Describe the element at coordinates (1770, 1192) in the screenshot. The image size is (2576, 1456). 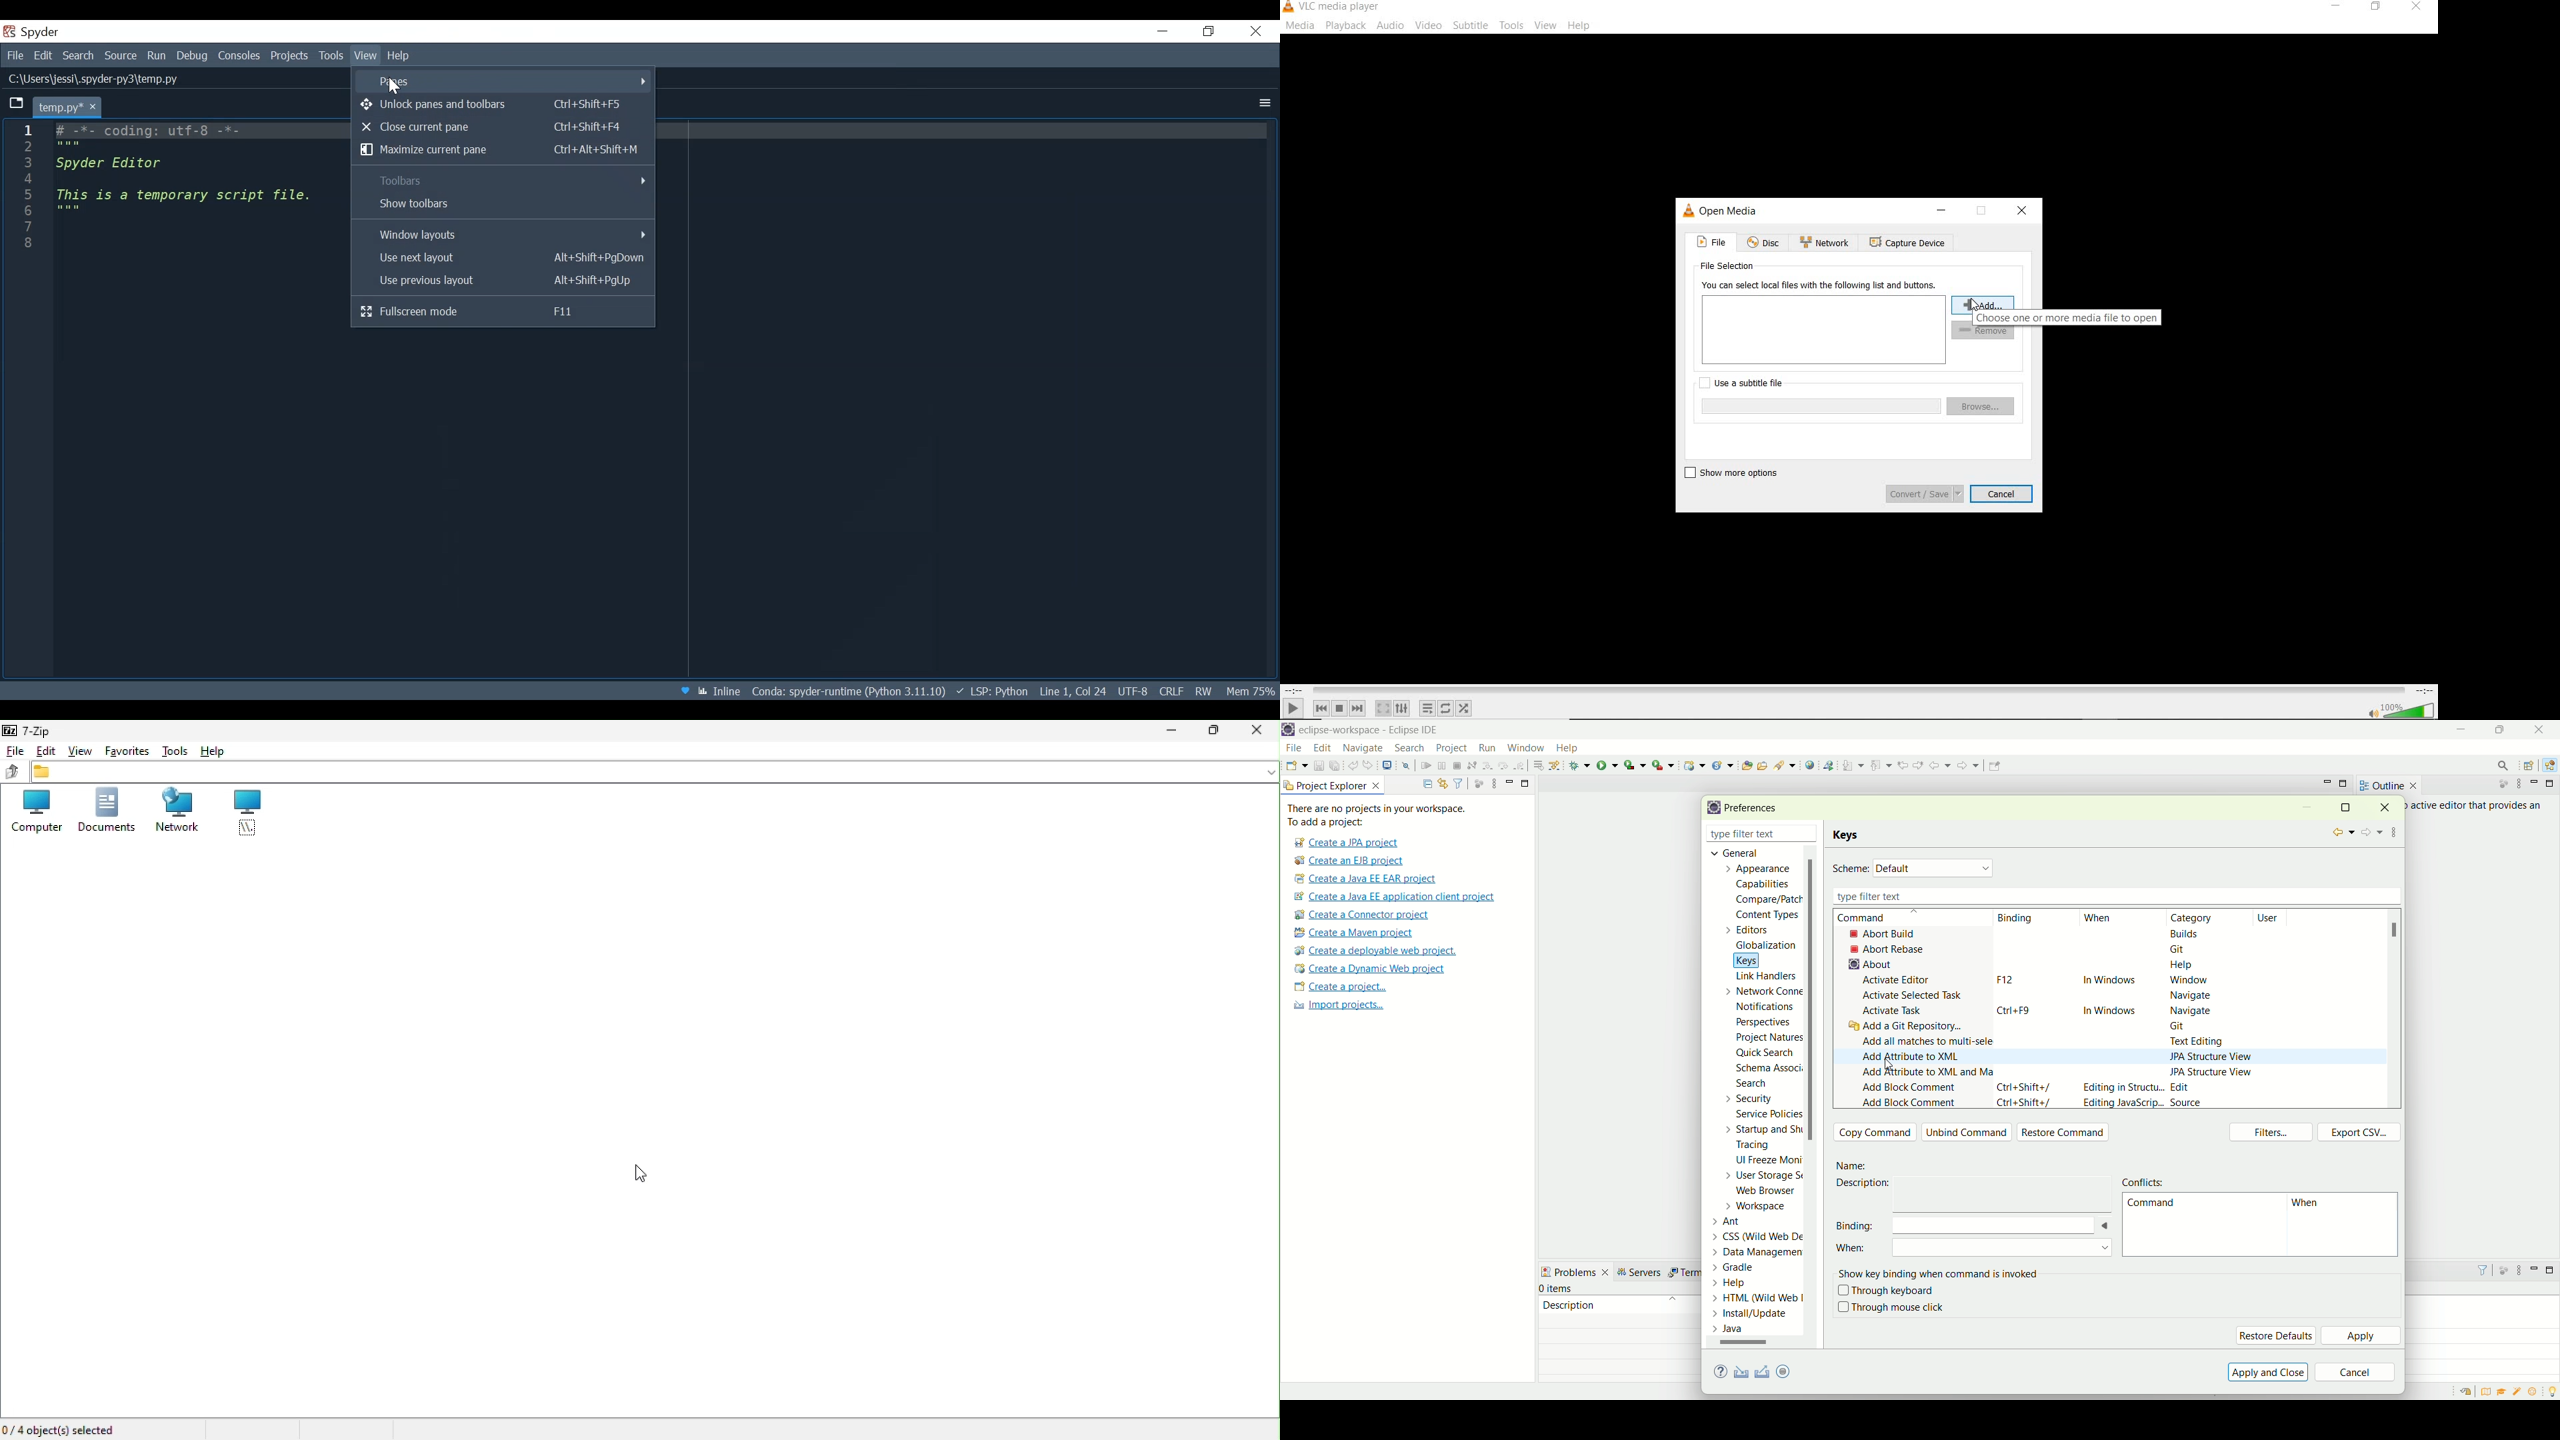
I see `web browser` at that location.